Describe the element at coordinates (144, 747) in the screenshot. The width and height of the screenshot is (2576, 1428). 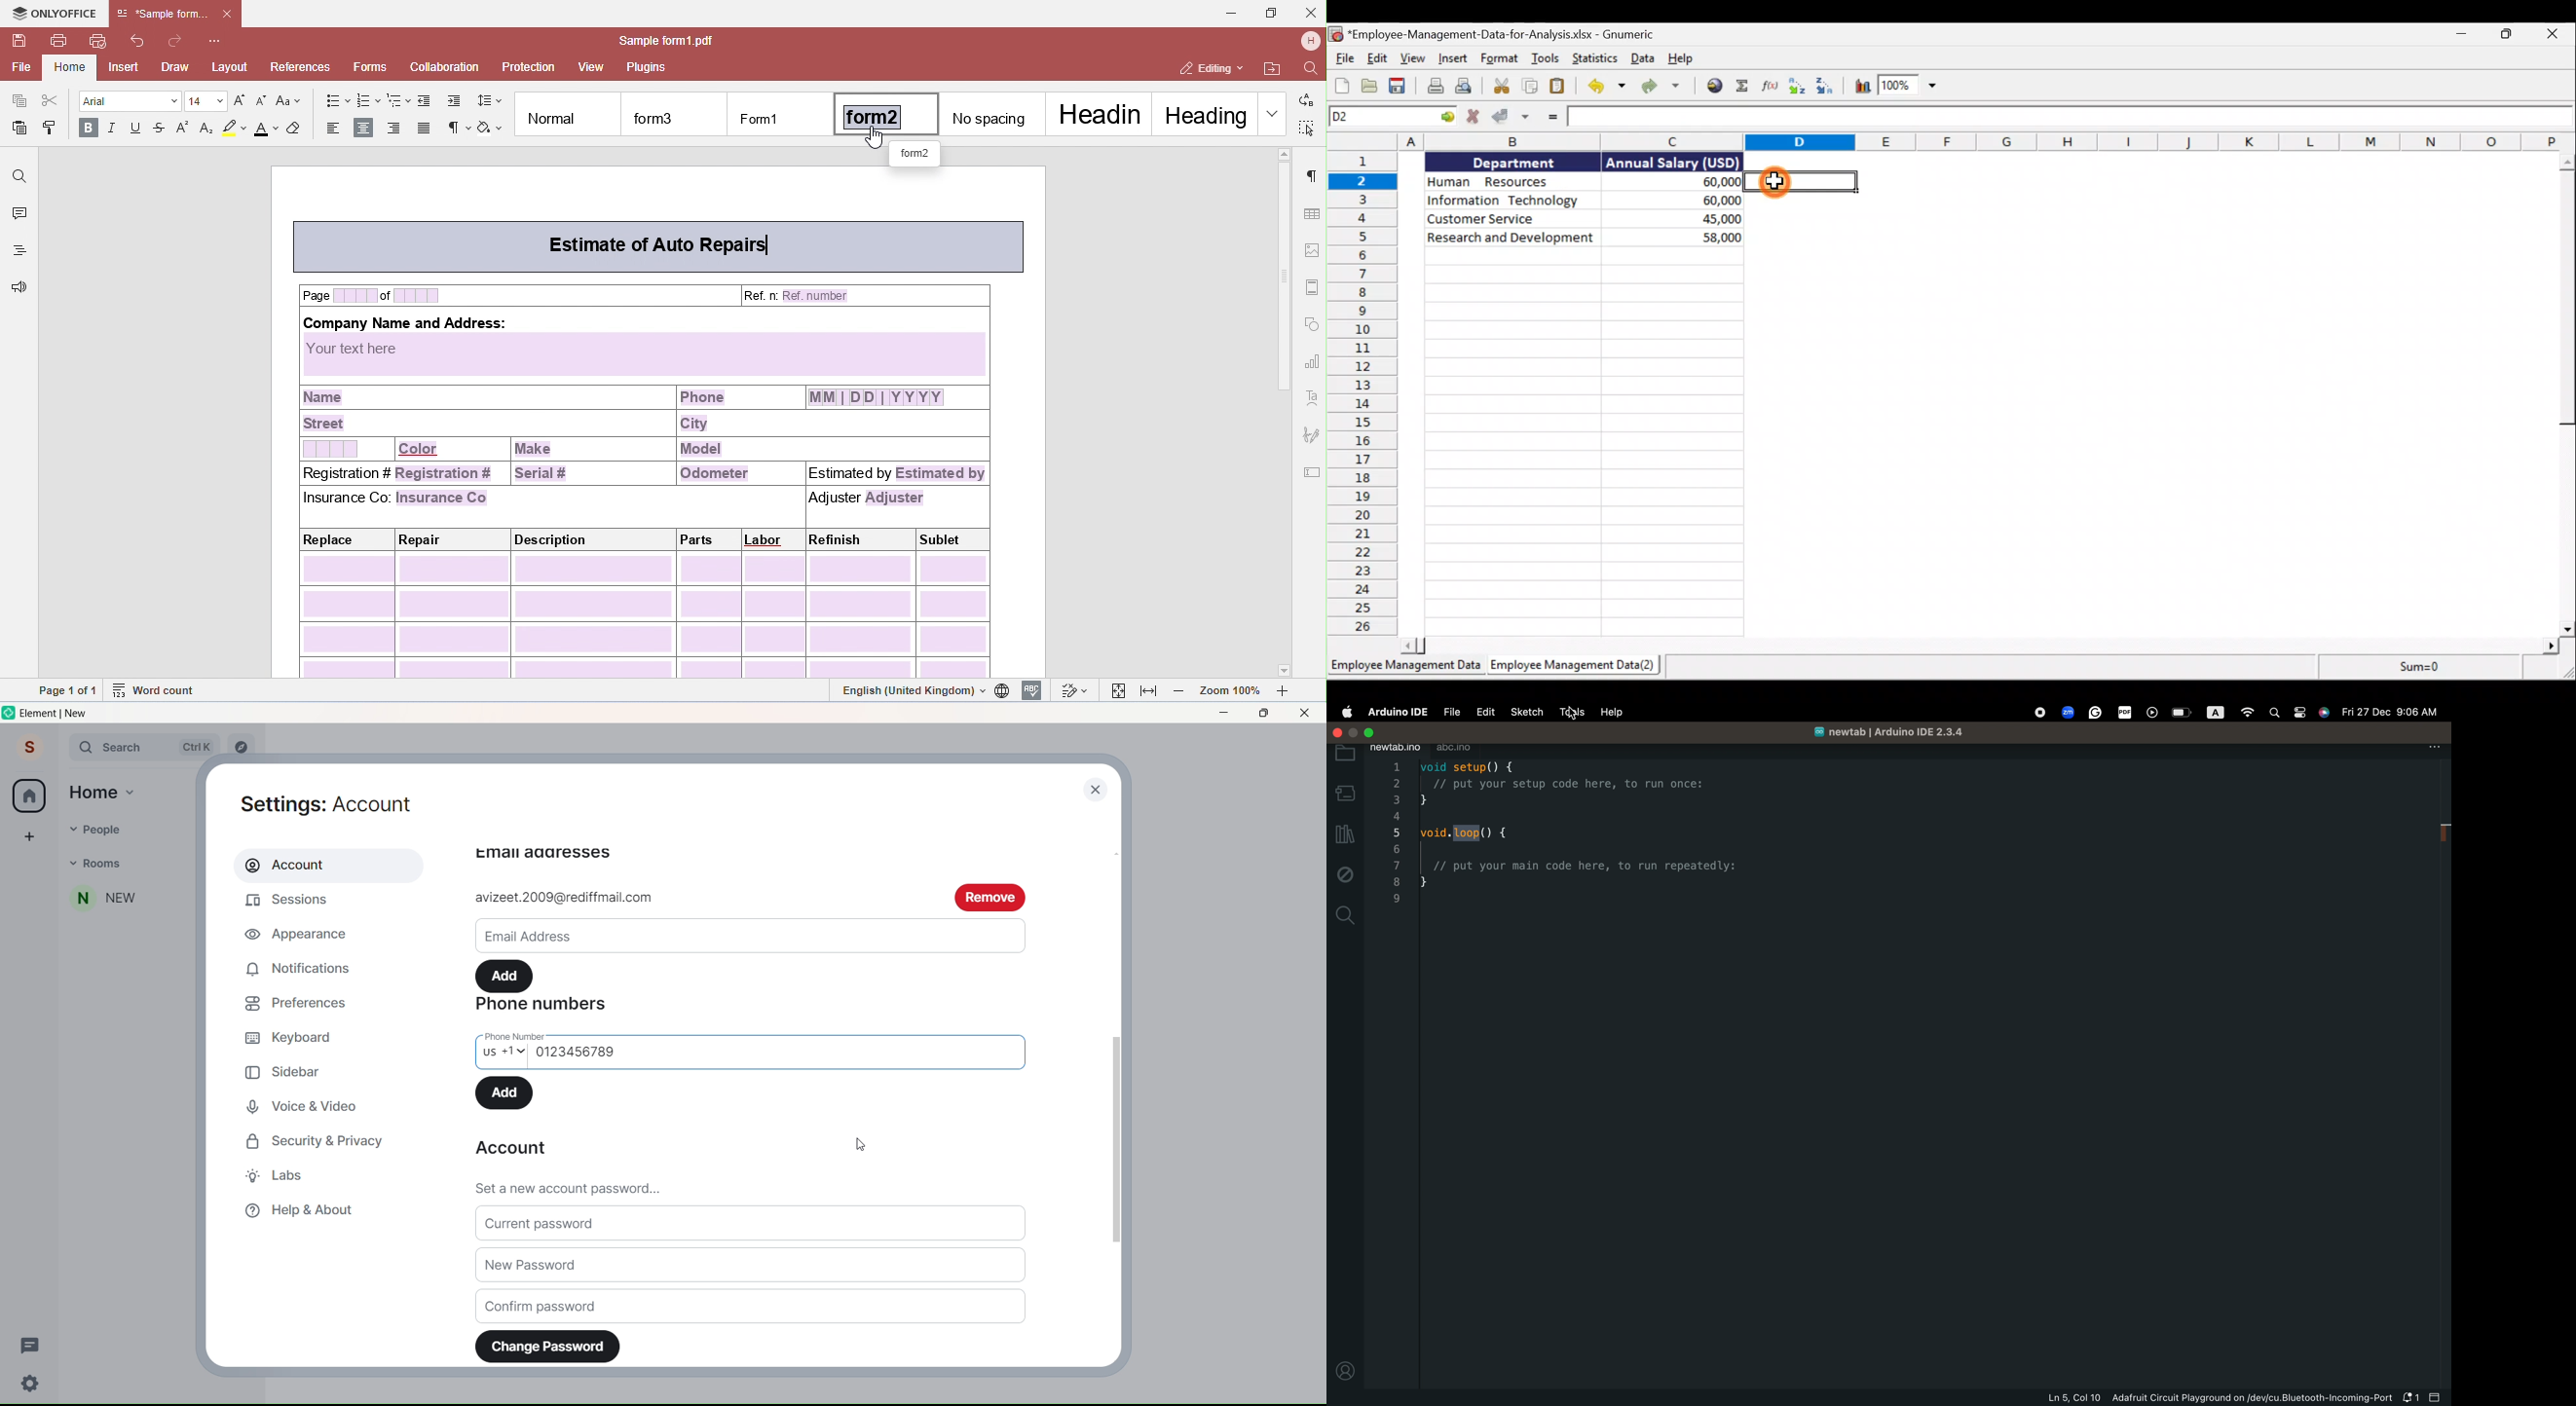
I see `Search Bar` at that location.